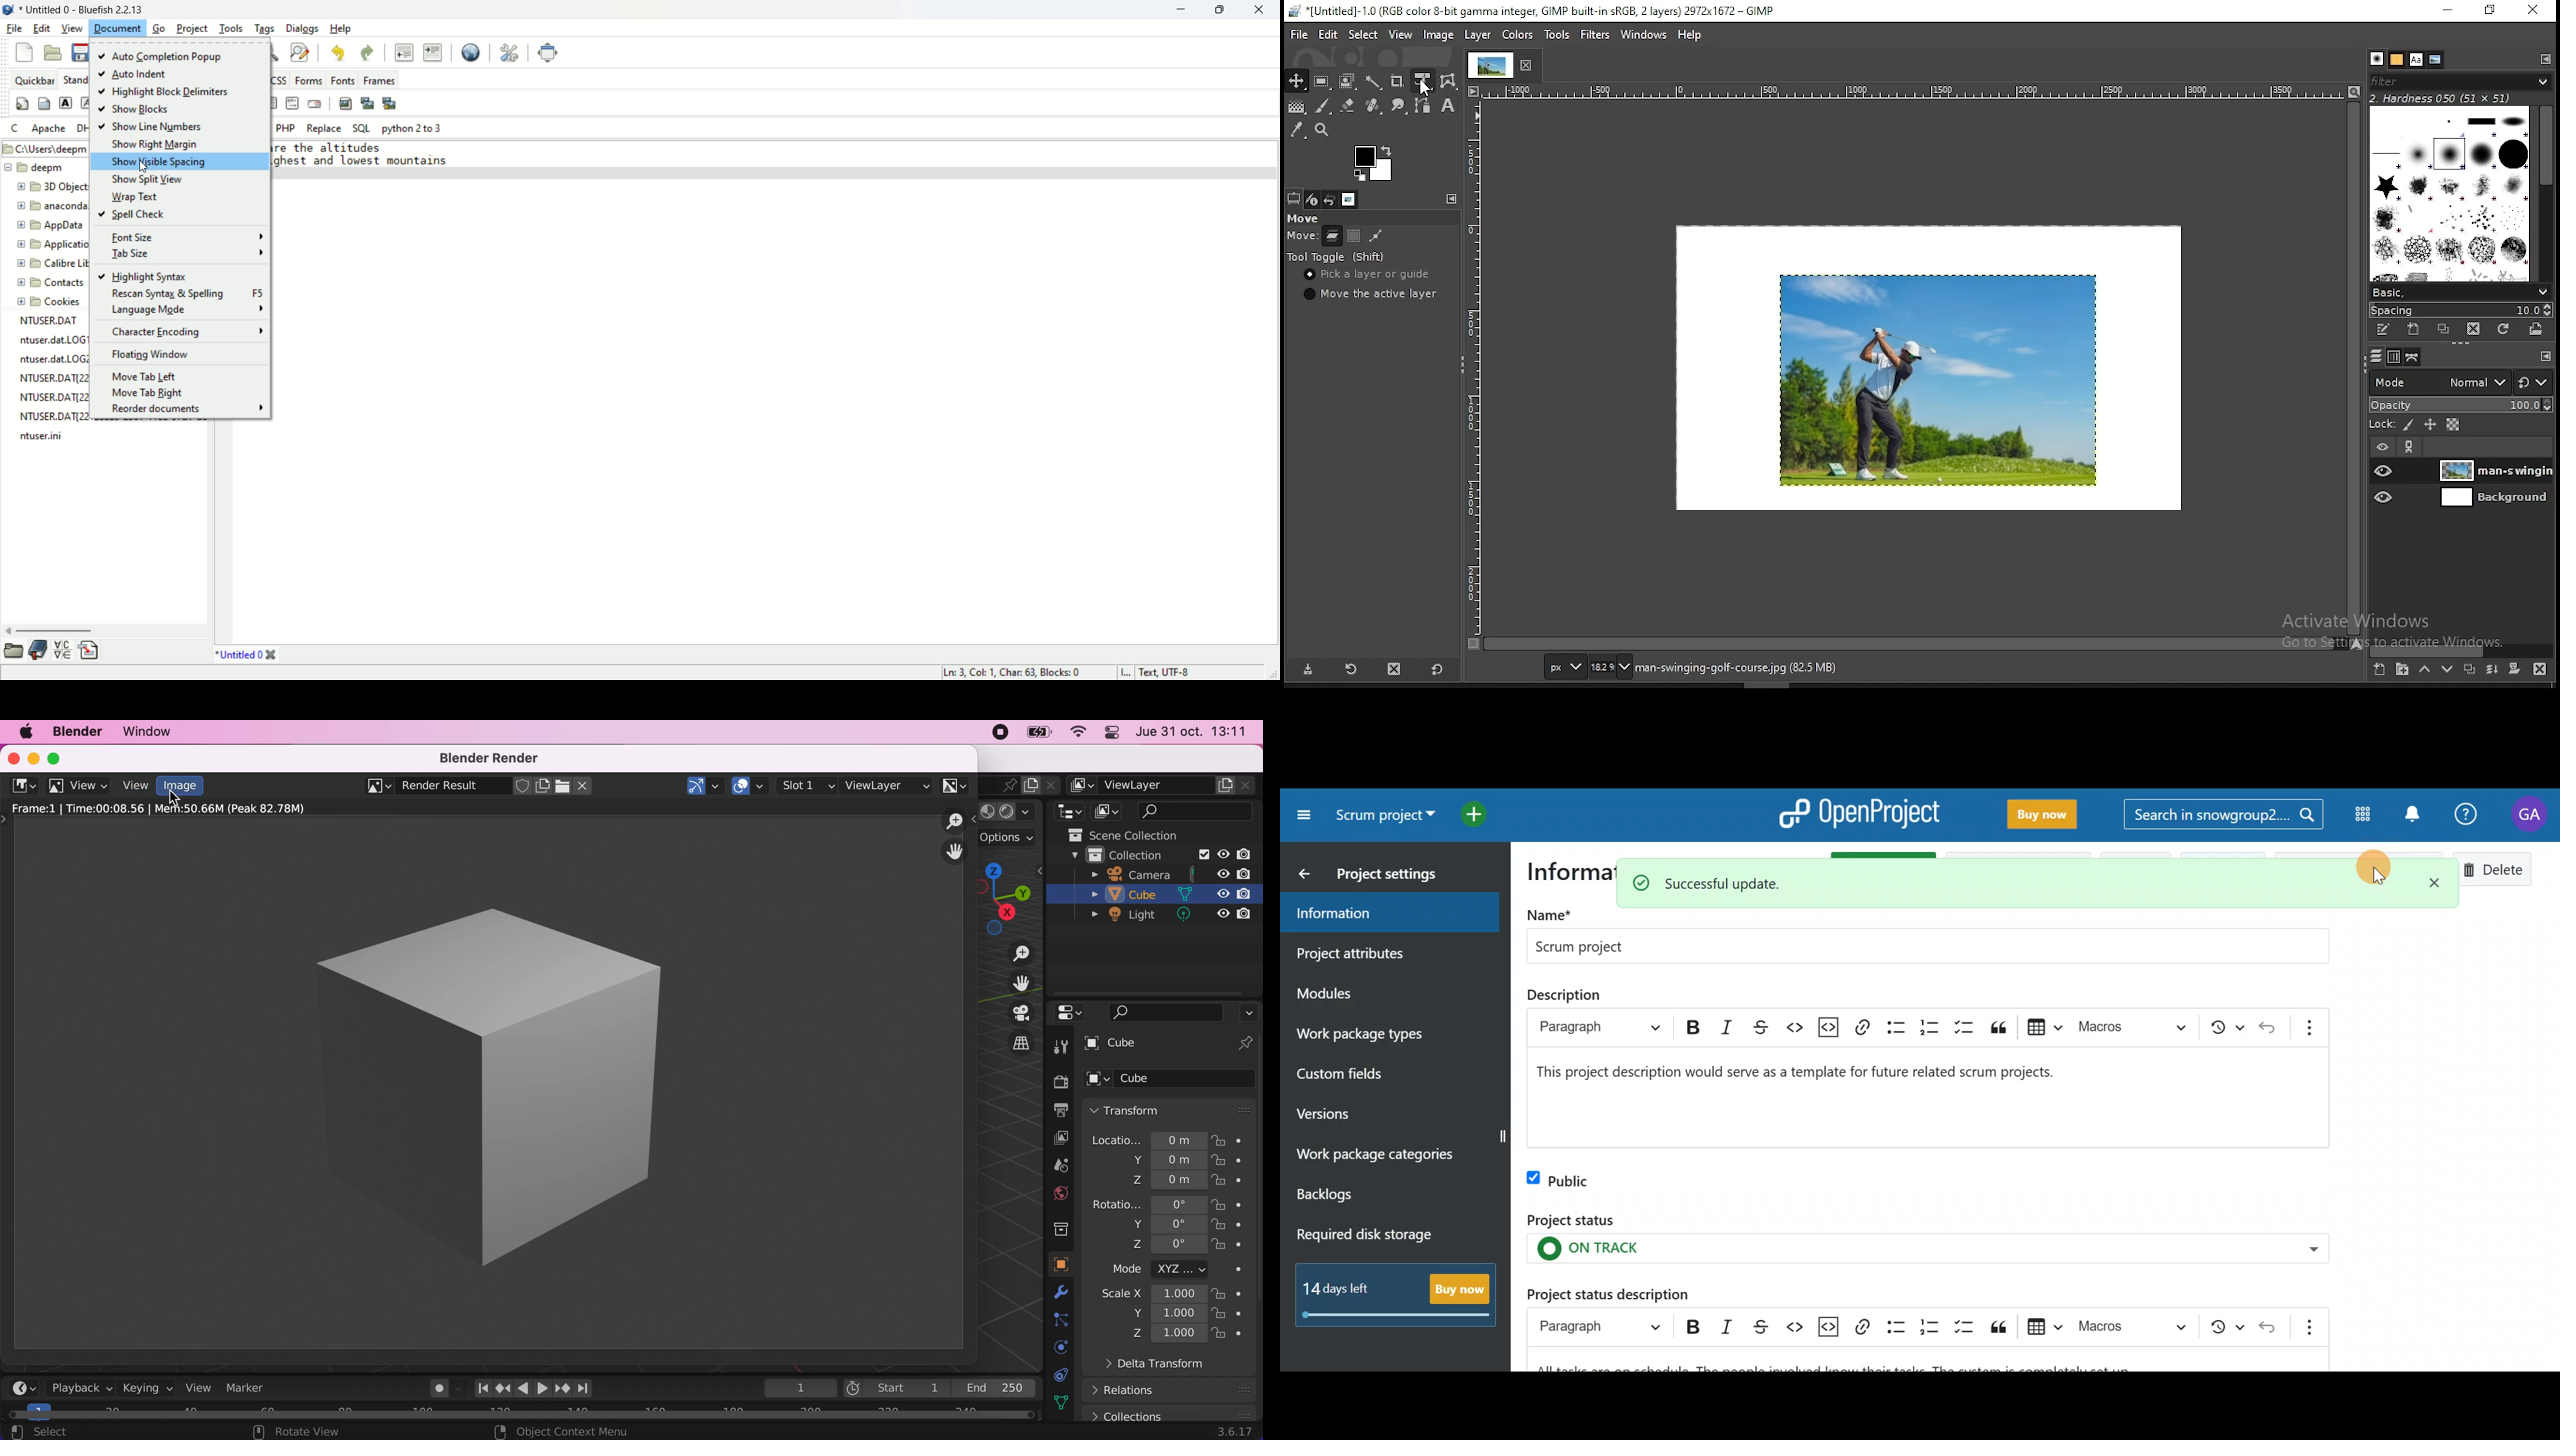 The width and height of the screenshot is (2576, 1456). I want to click on man-swinging-golf-course.jpg (82.5), so click(1735, 668).